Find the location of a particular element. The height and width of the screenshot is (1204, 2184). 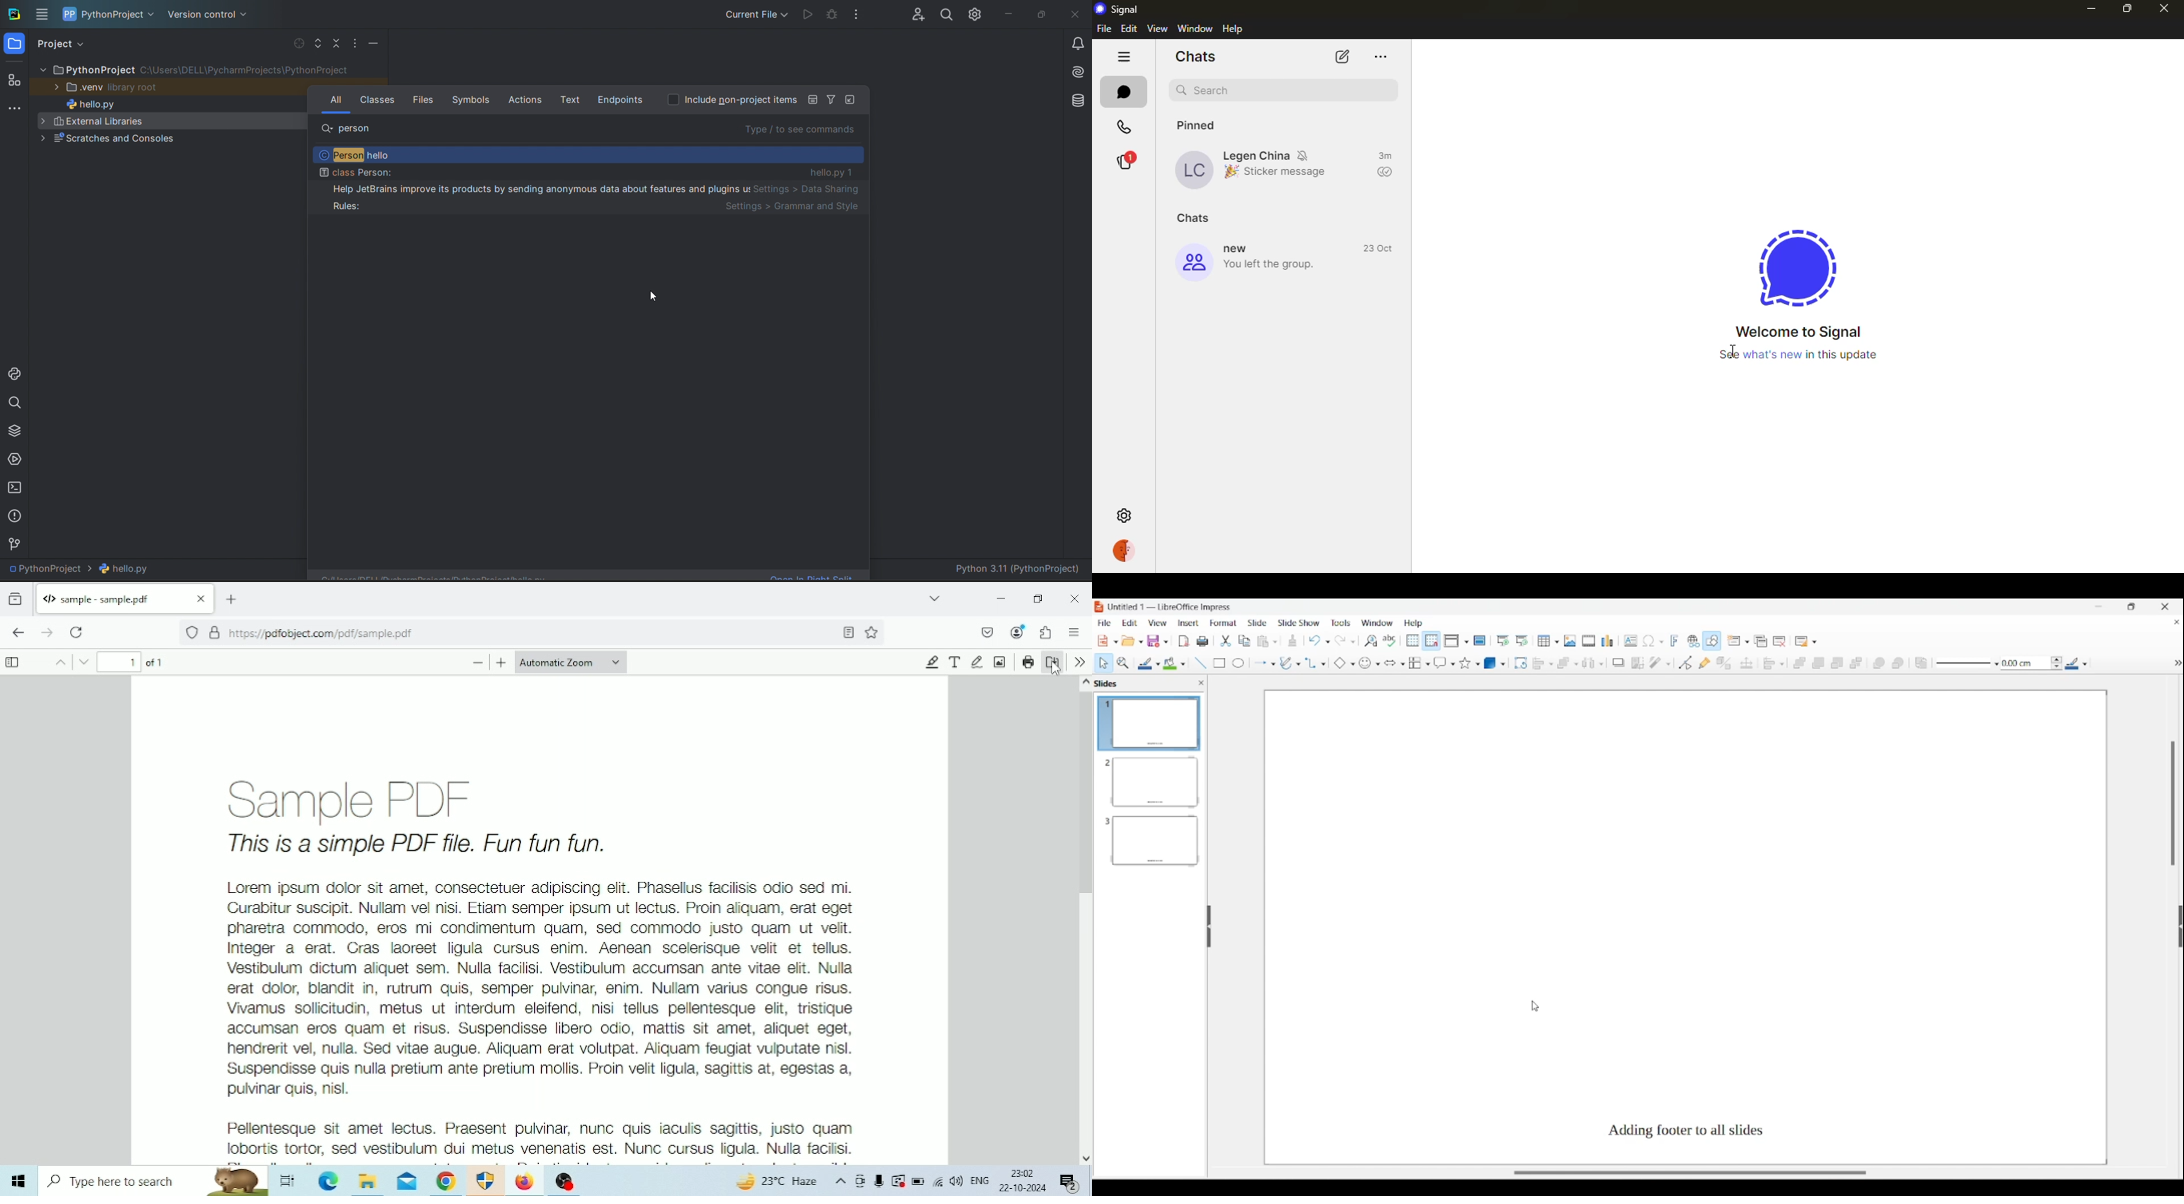

window is located at coordinates (1194, 28).